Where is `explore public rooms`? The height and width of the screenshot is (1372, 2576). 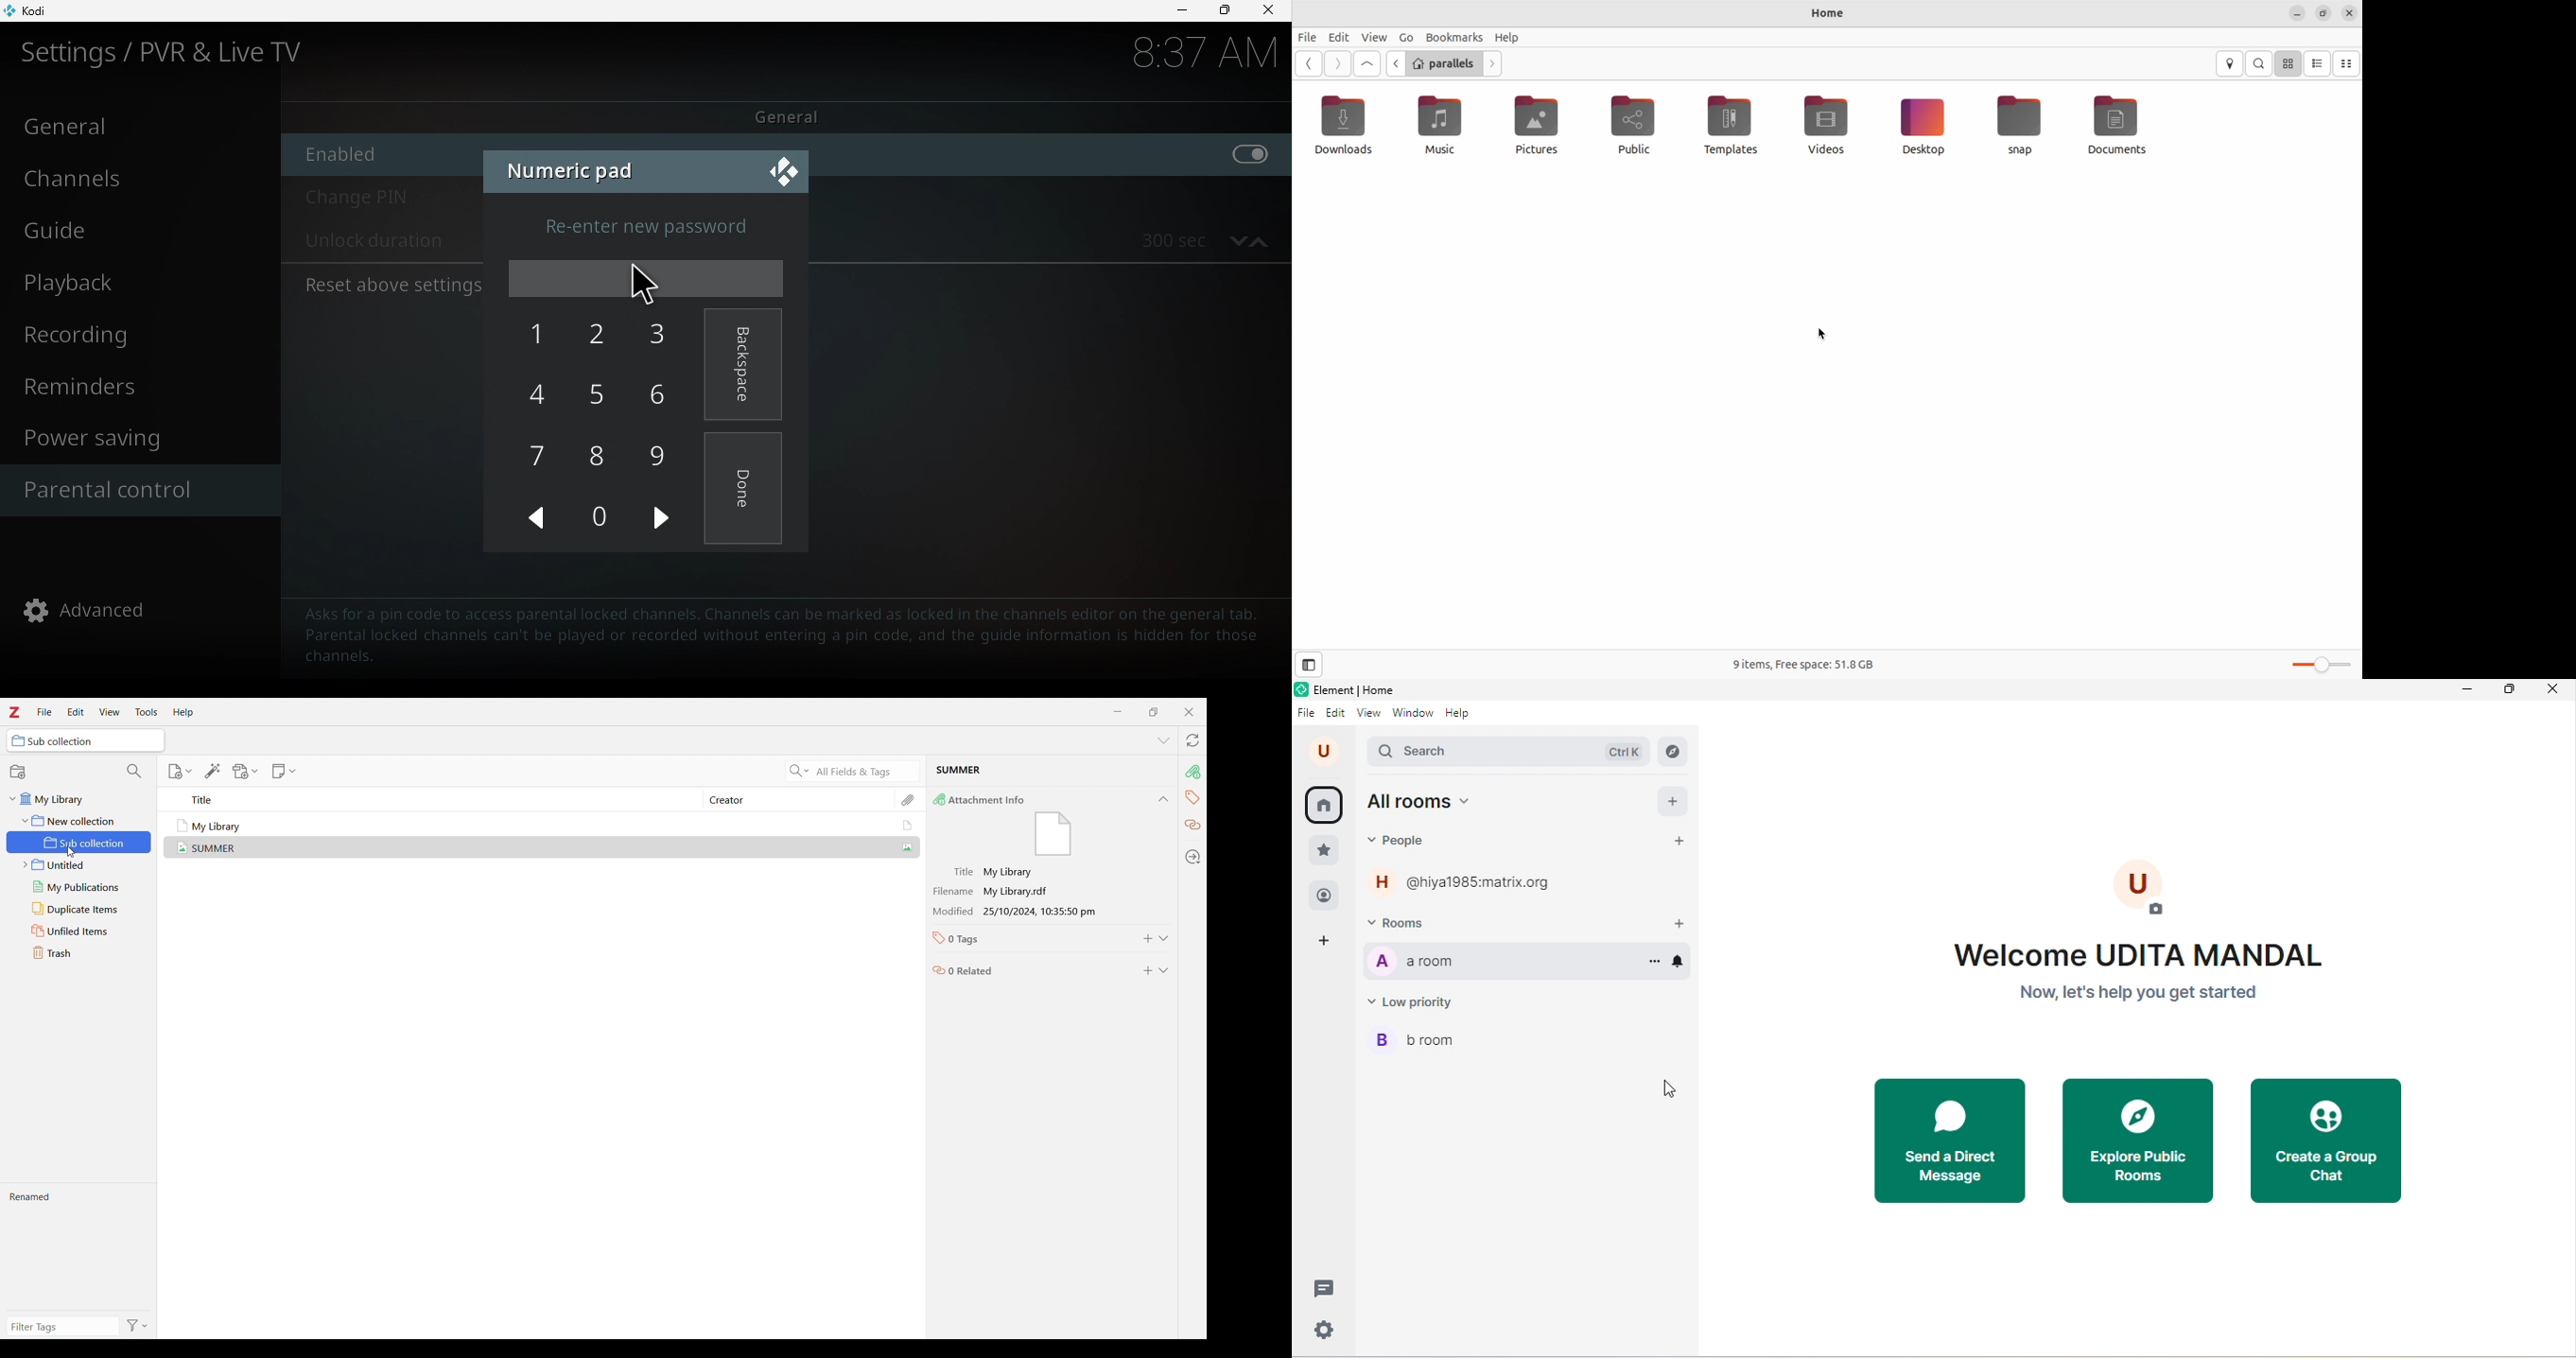
explore public rooms is located at coordinates (2139, 1141).